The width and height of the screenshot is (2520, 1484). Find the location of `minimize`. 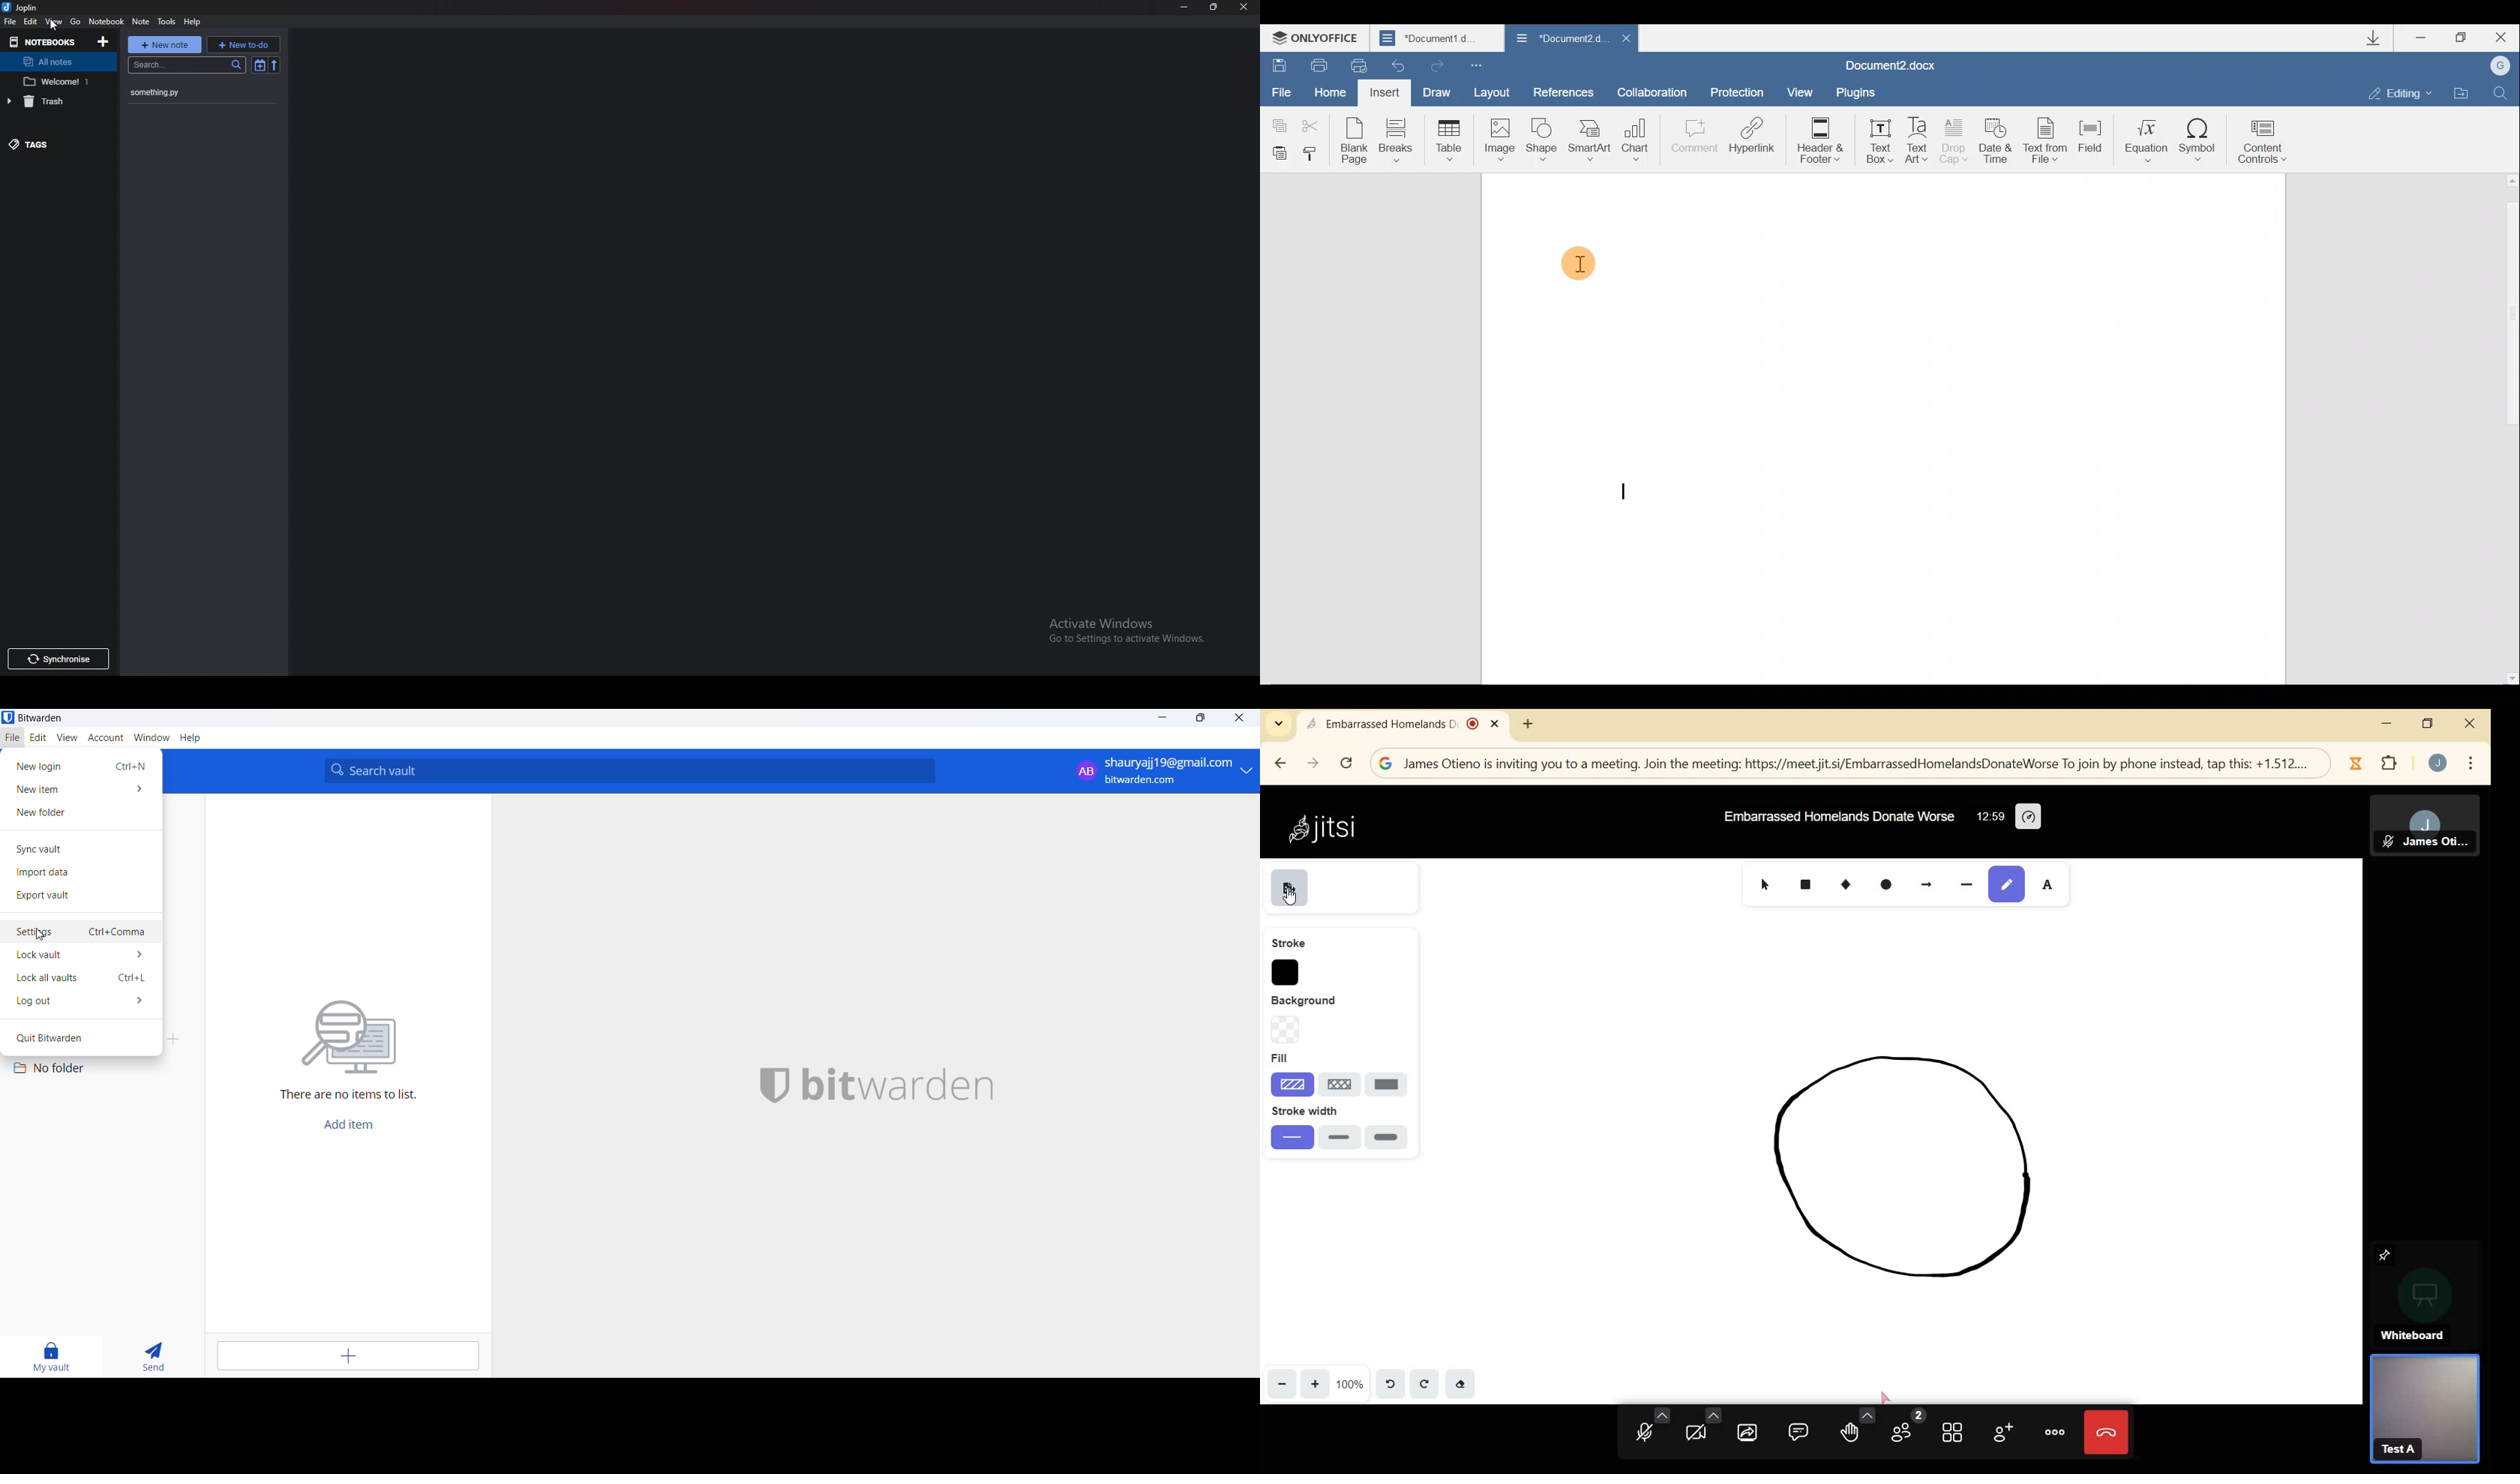

minimize is located at coordinates (1167, 719).